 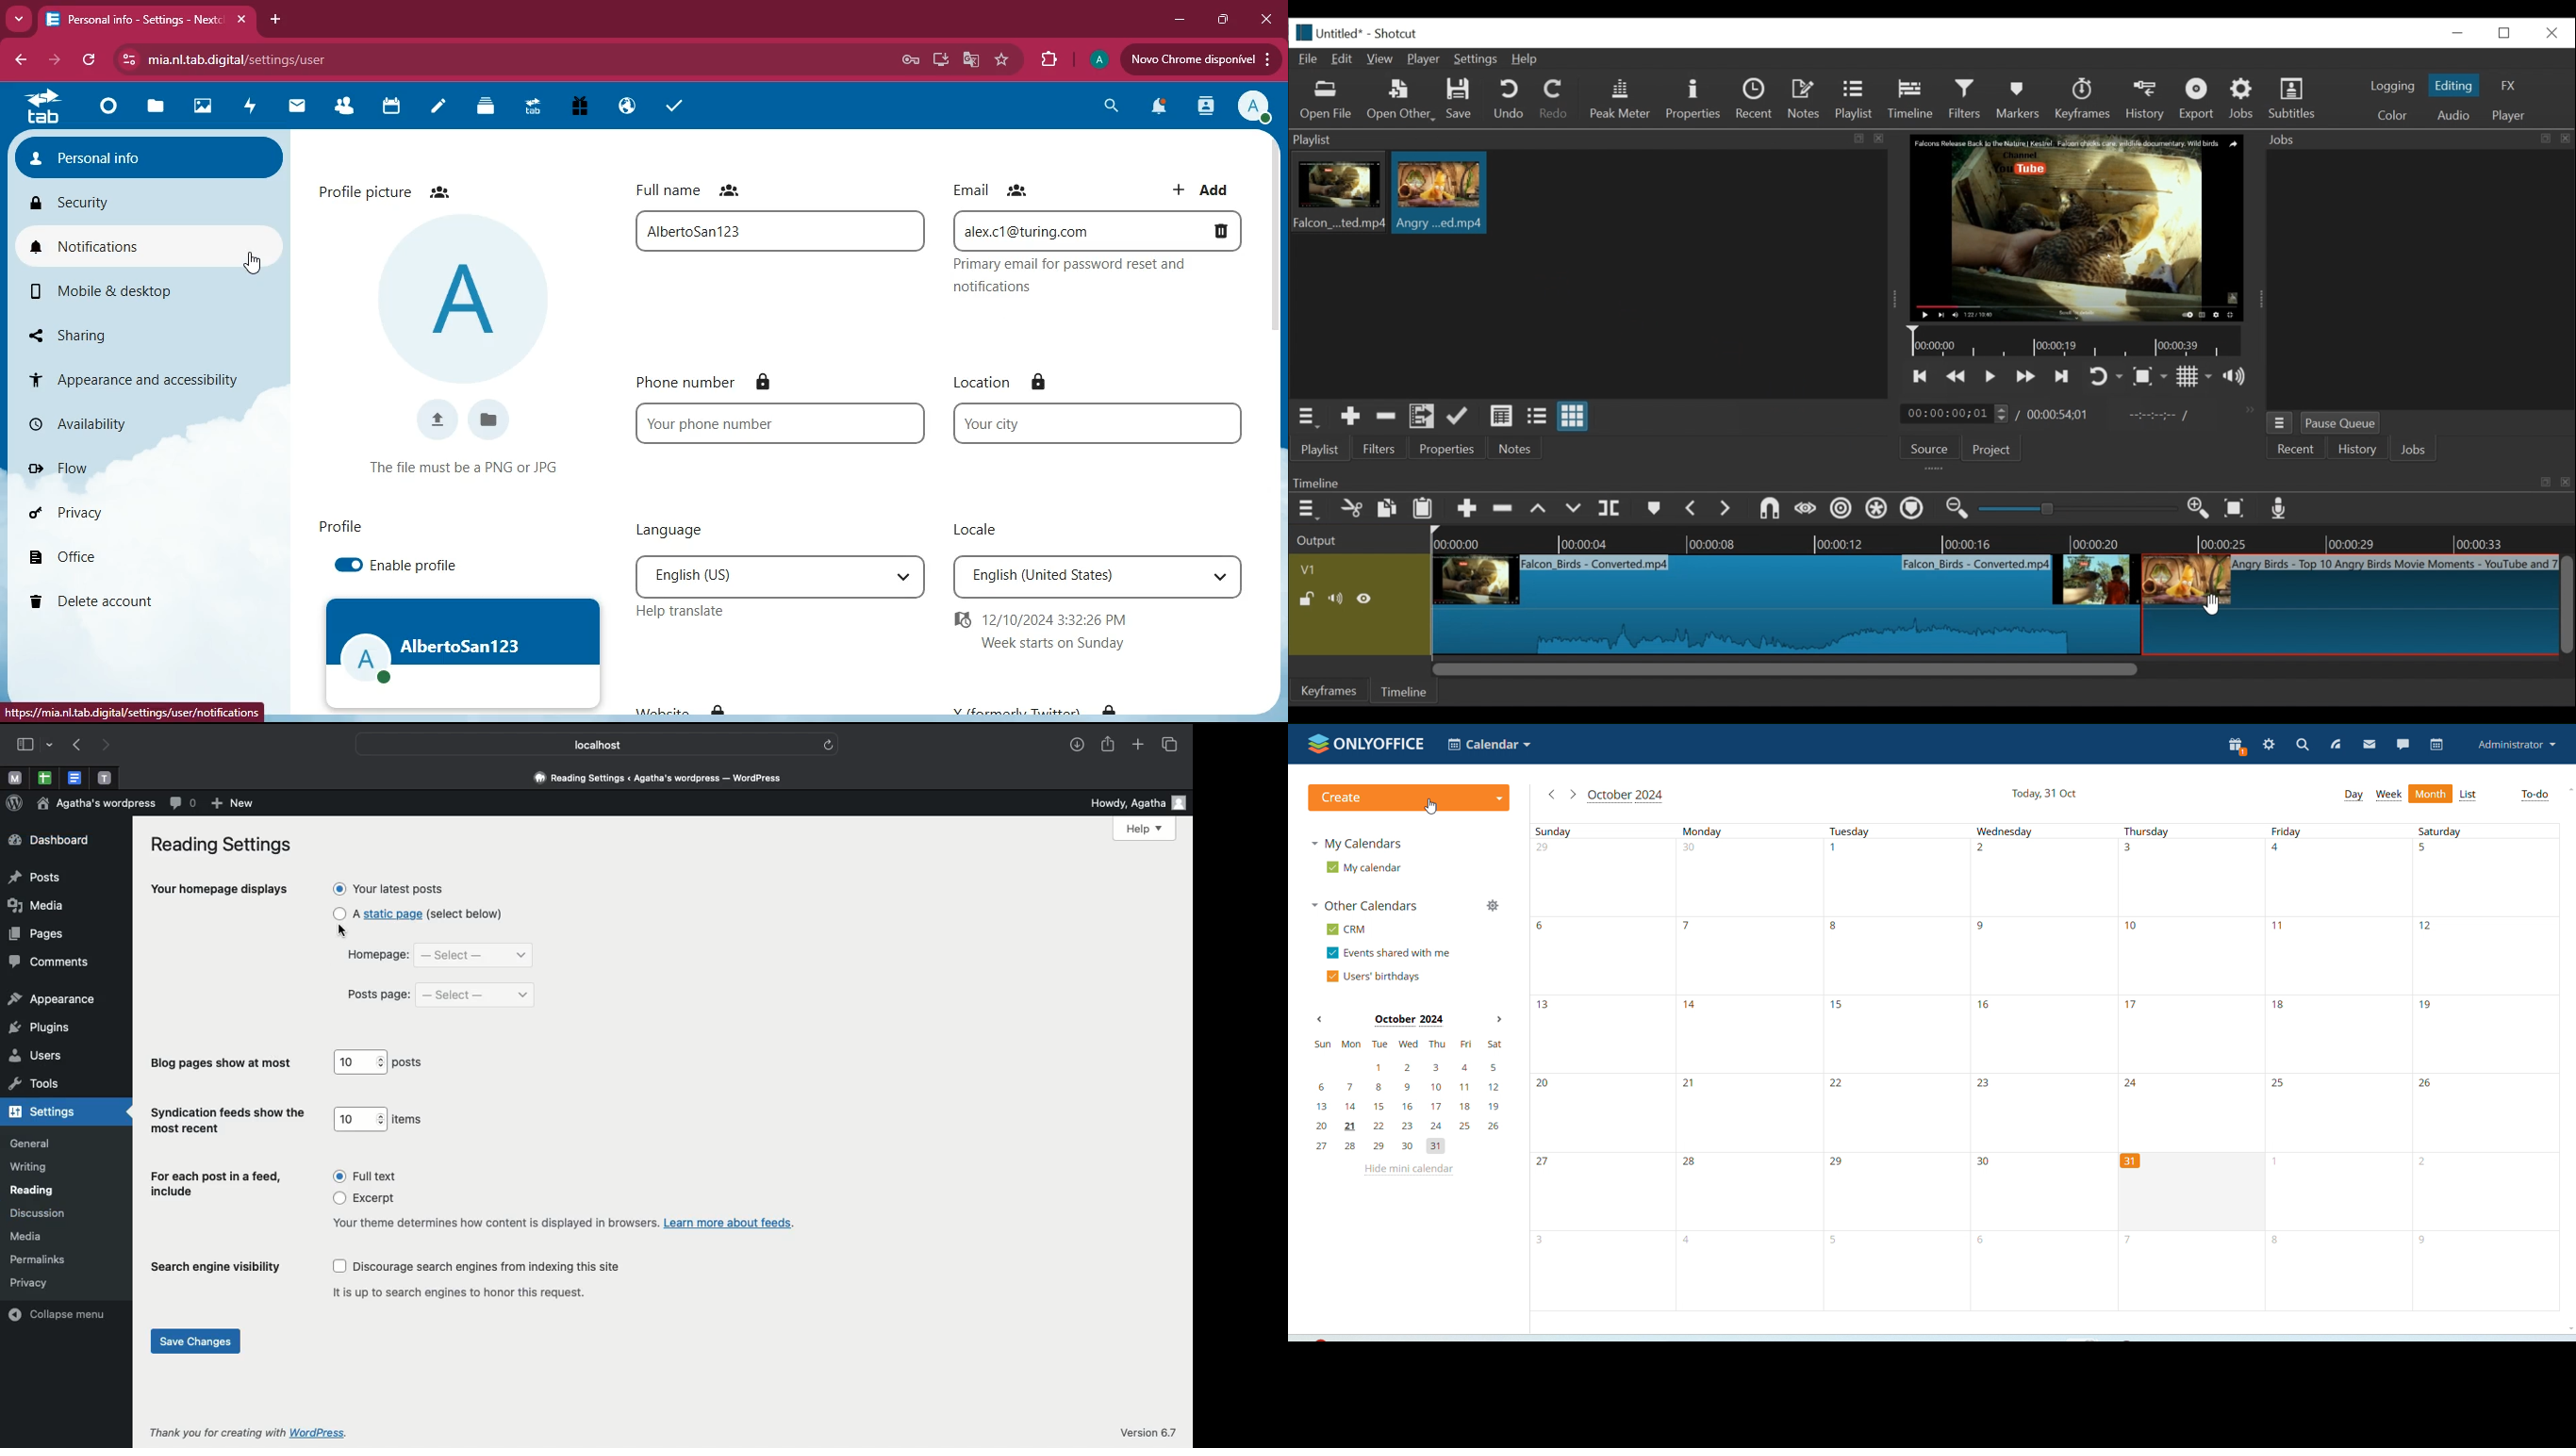 I want to click on favourite, so click(x=1004, y=60).